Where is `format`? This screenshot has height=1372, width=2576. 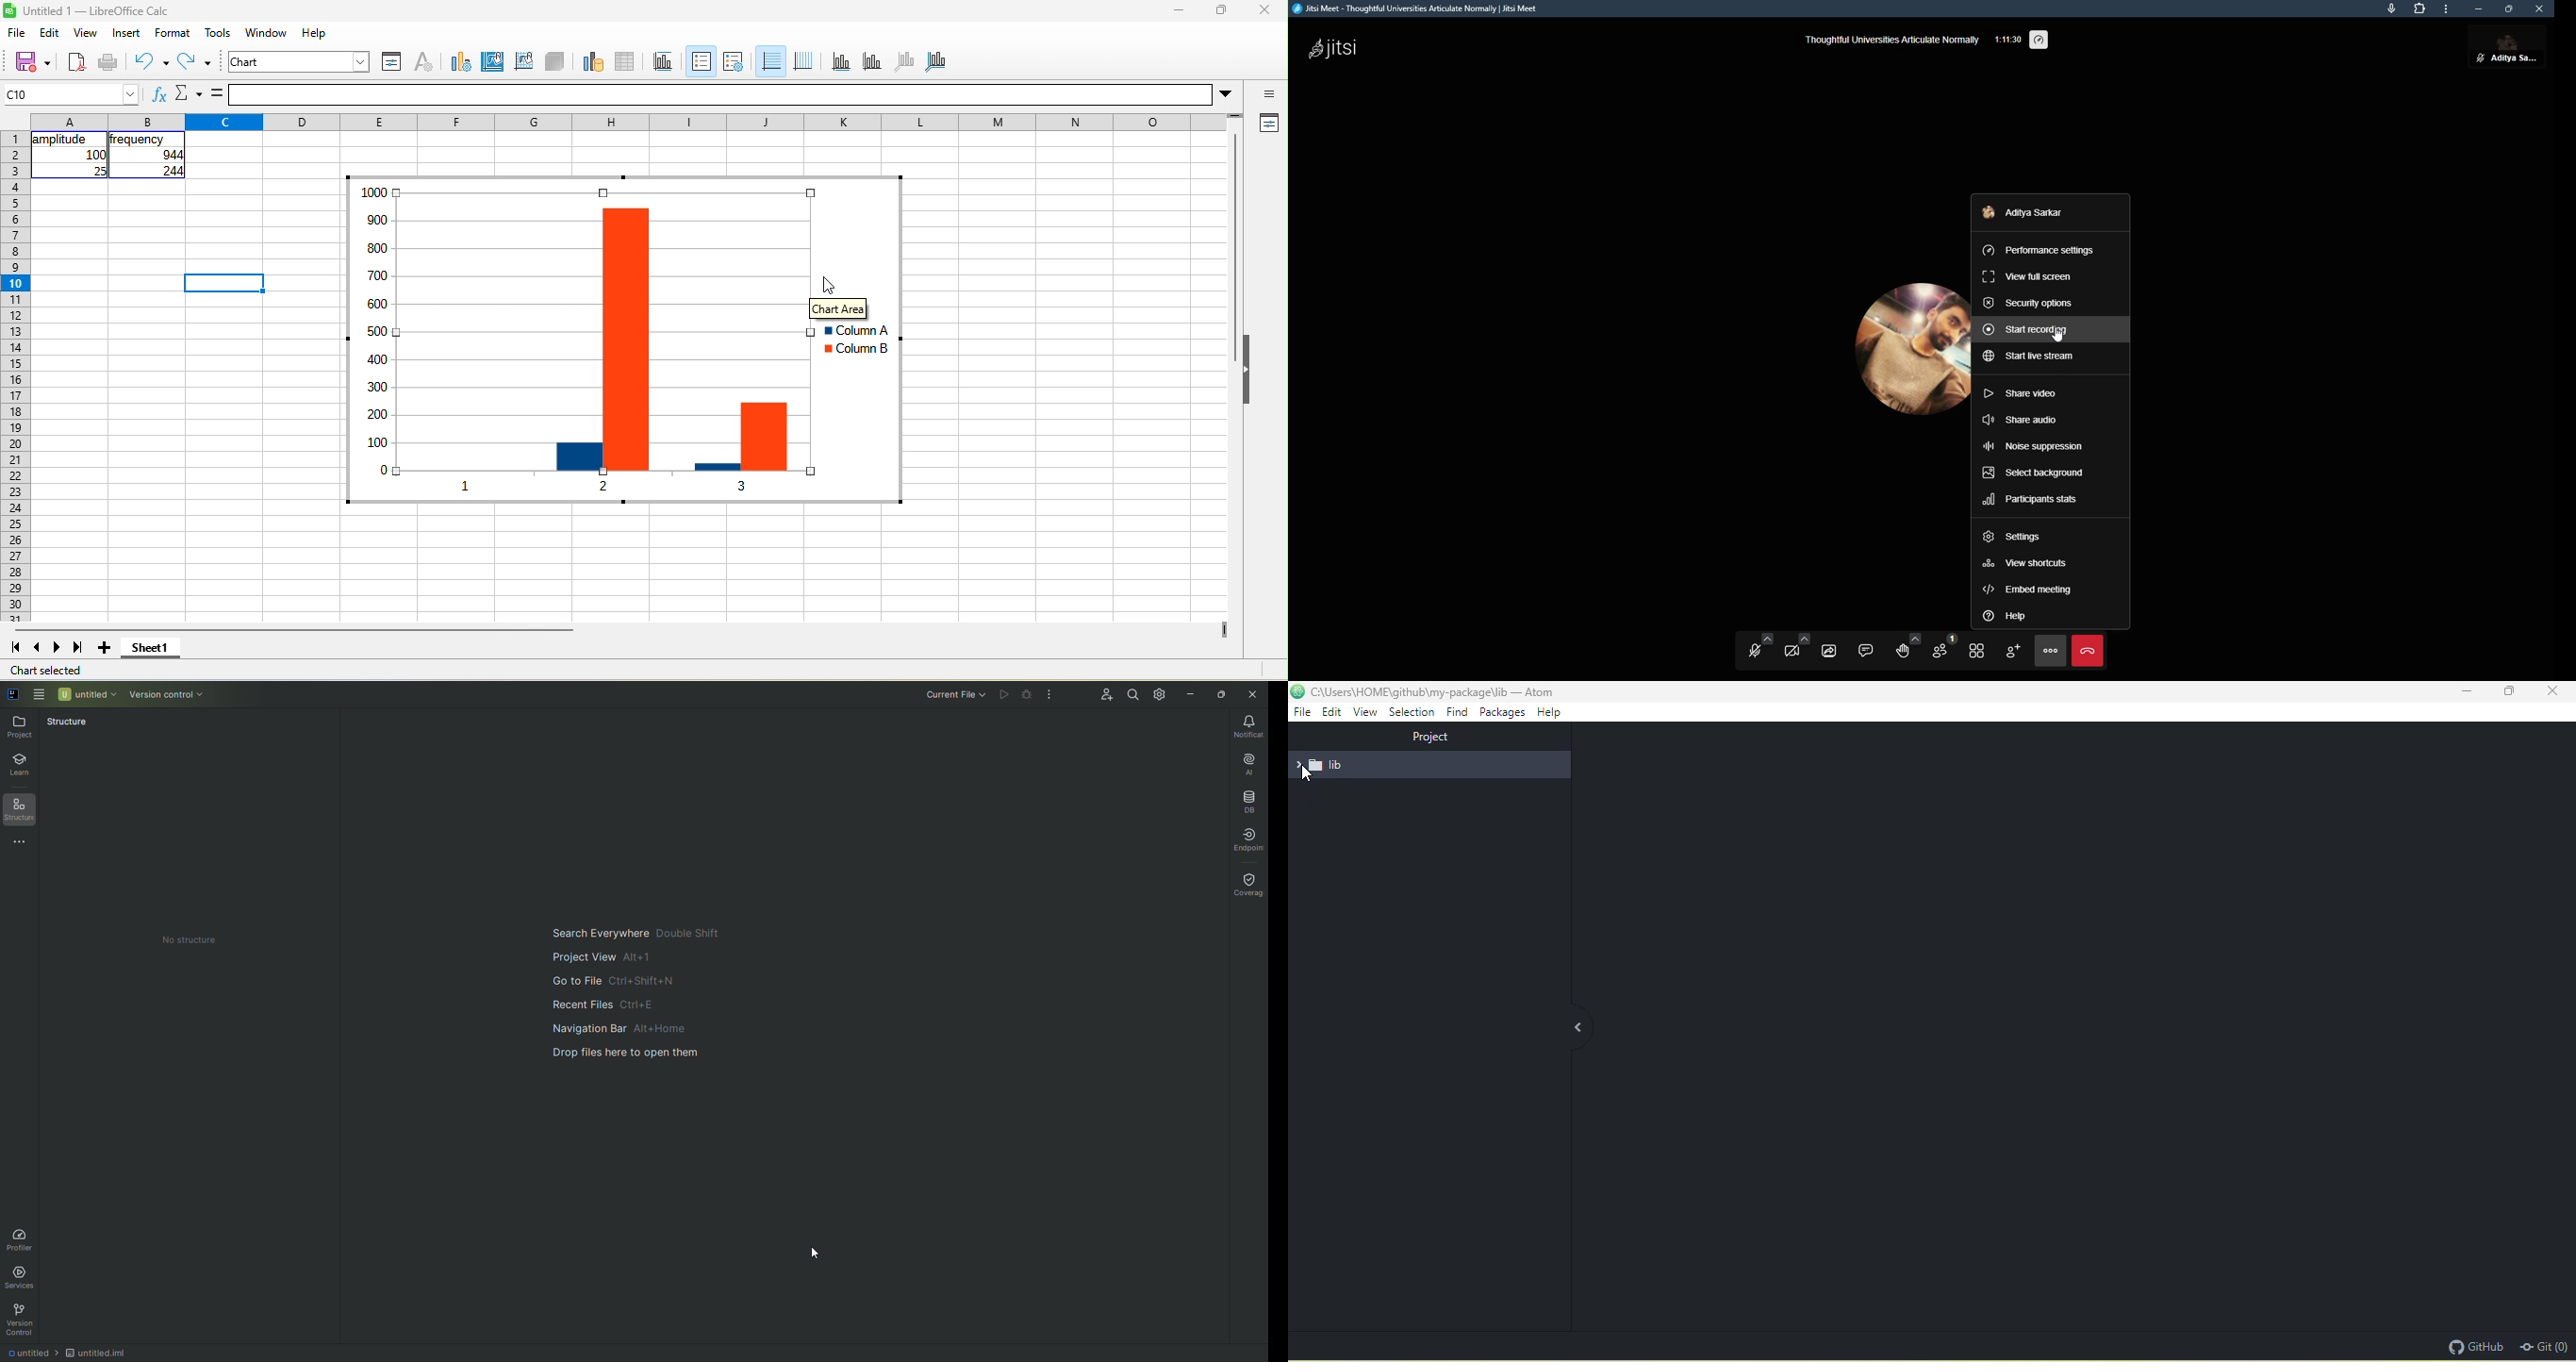 format is located at coordinates (176, 33).